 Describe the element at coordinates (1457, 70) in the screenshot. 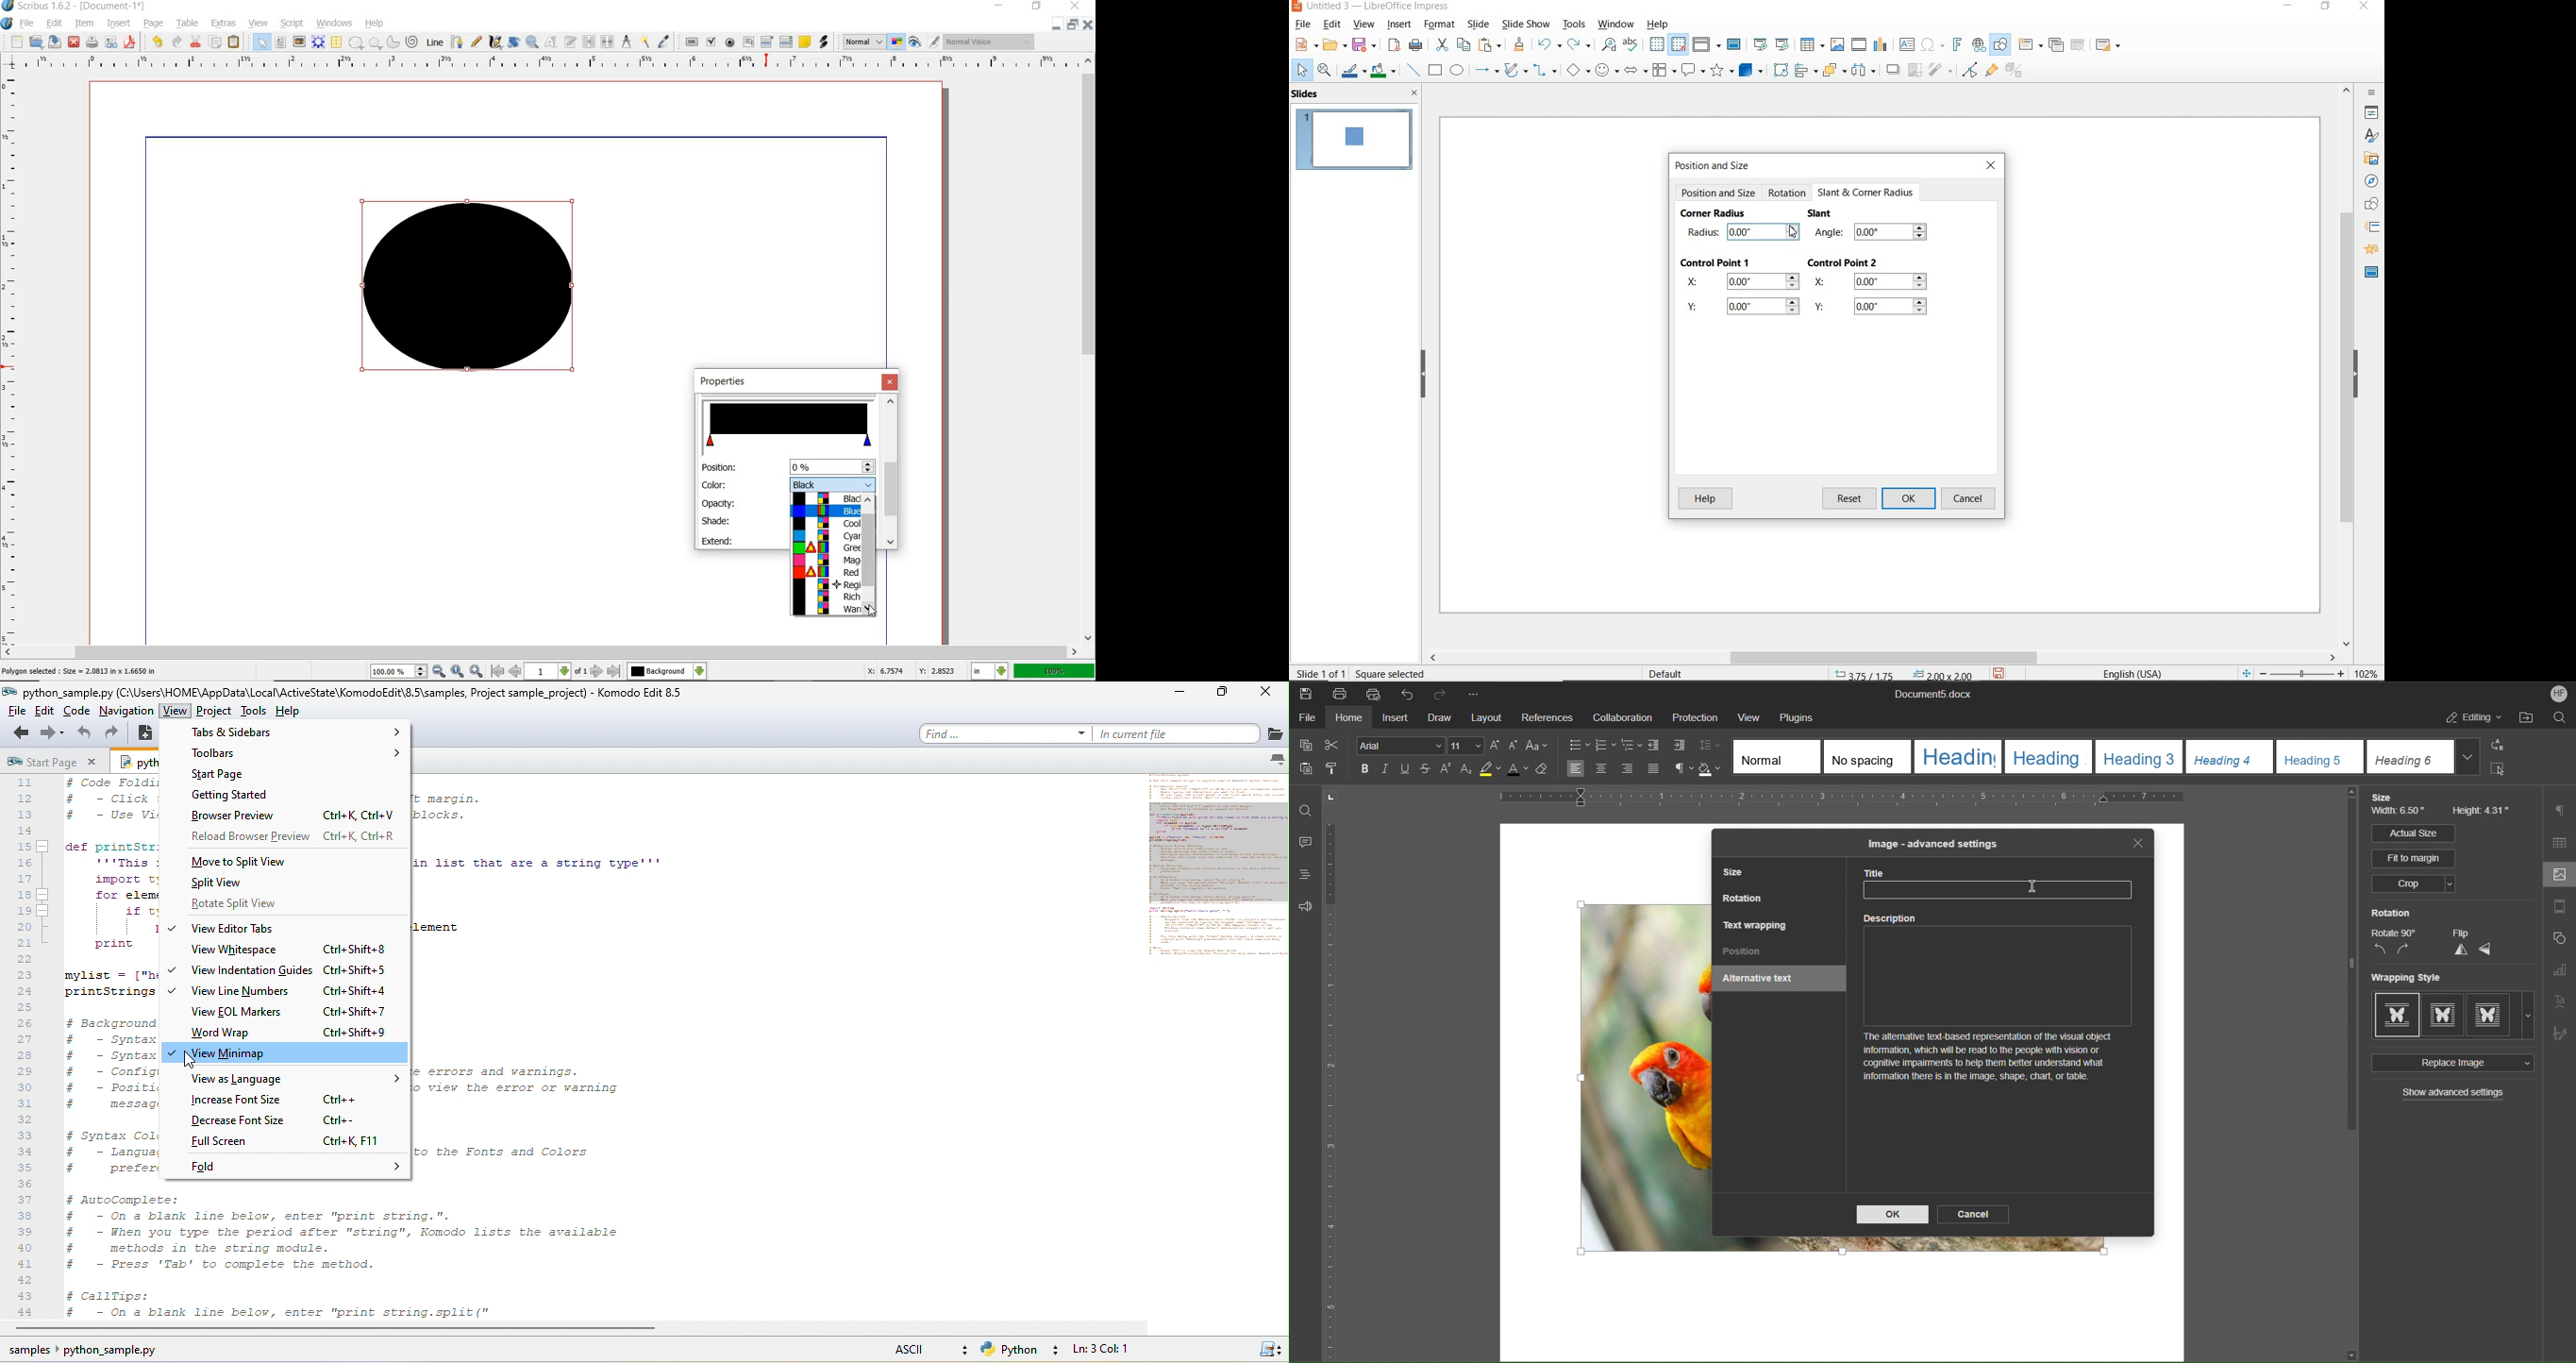

I see `ellipse` at that location.